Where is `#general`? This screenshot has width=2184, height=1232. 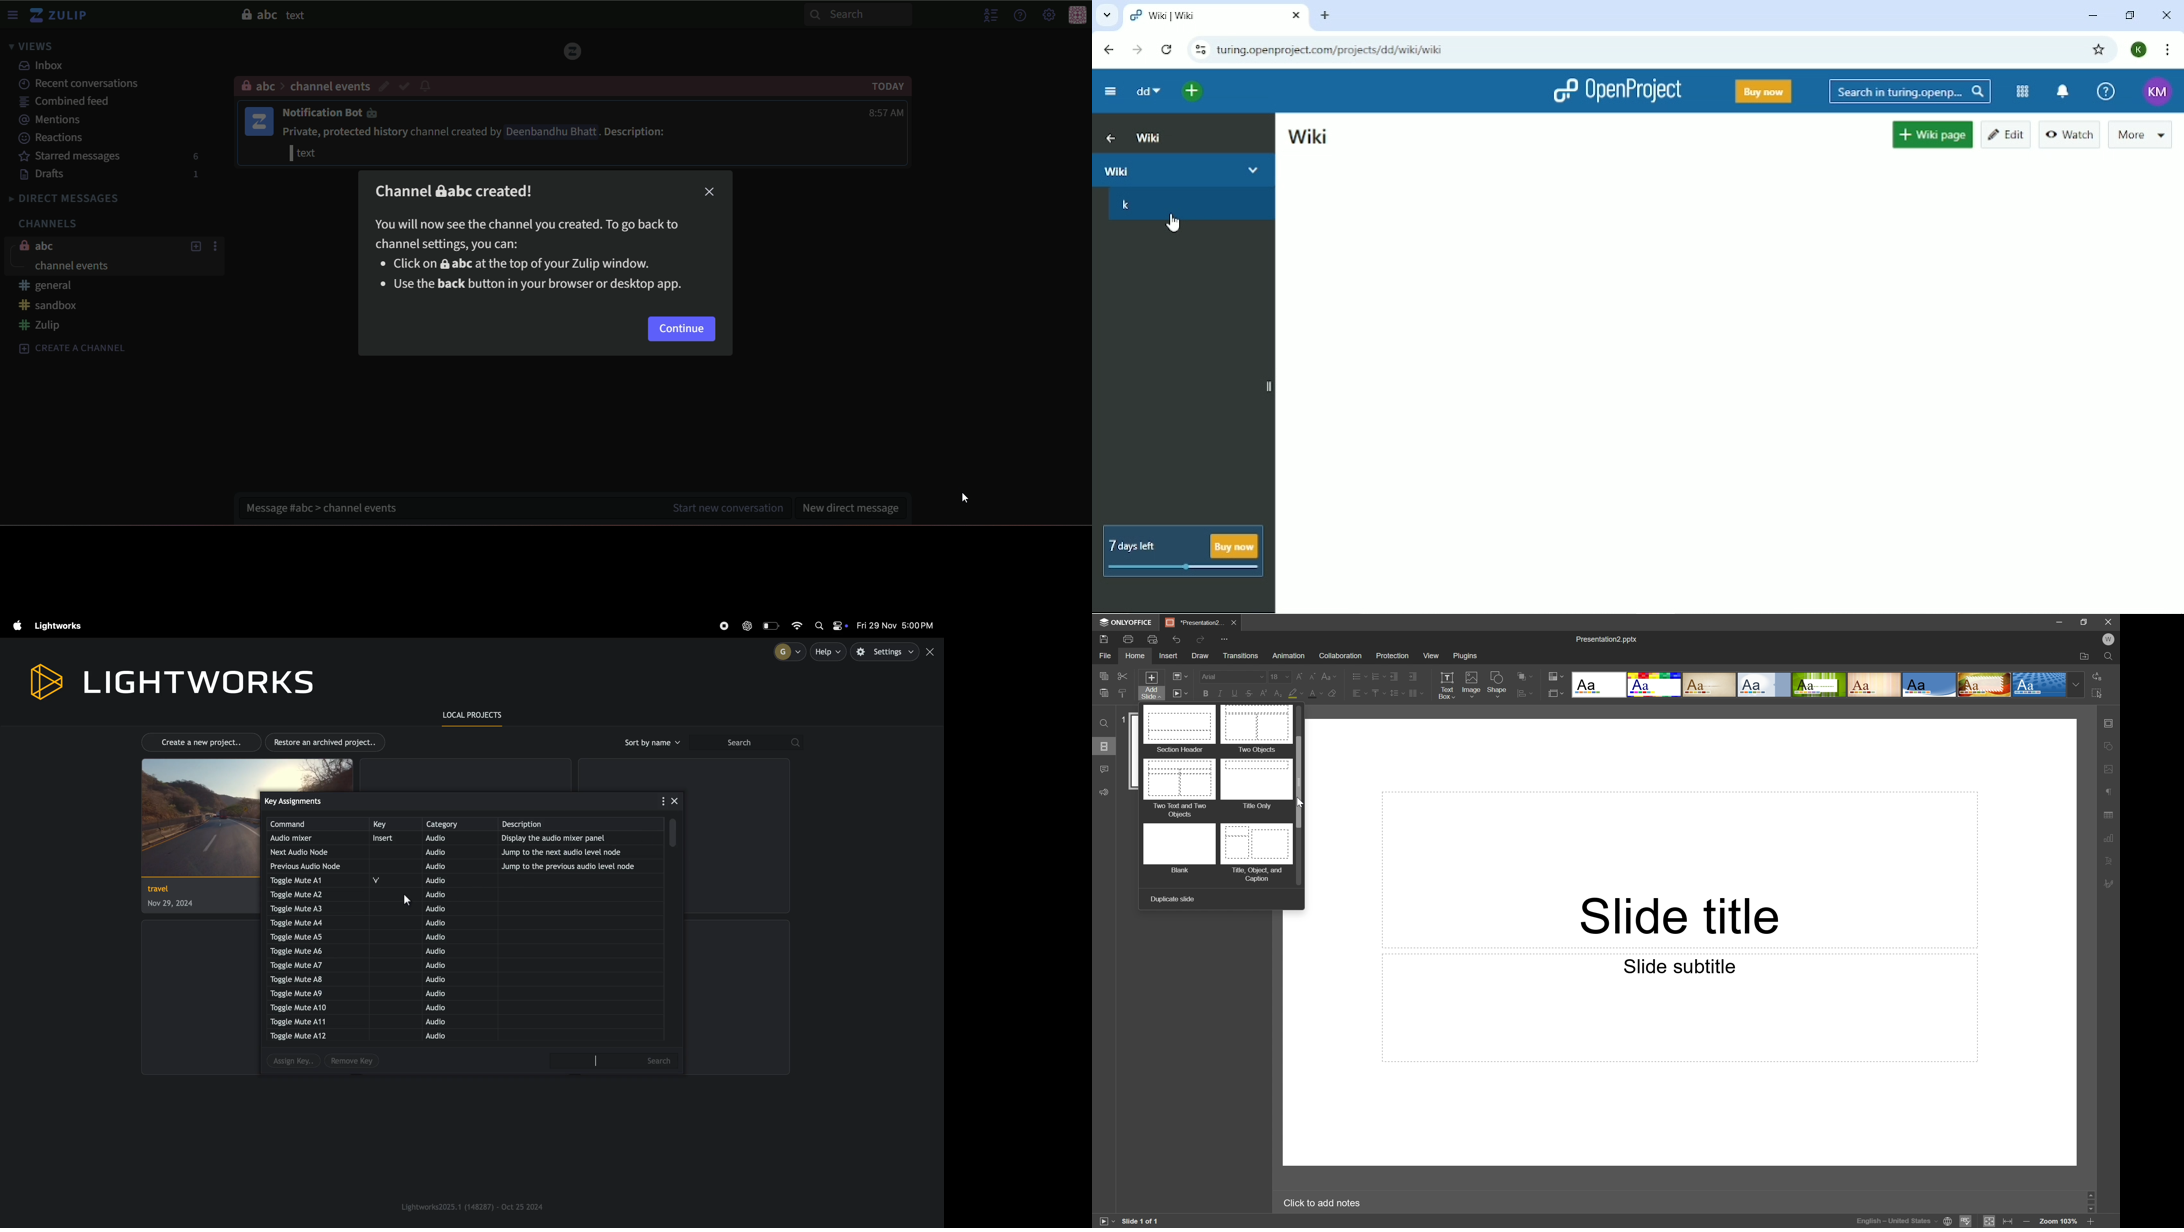 #general is located at coordinates (51, 286).